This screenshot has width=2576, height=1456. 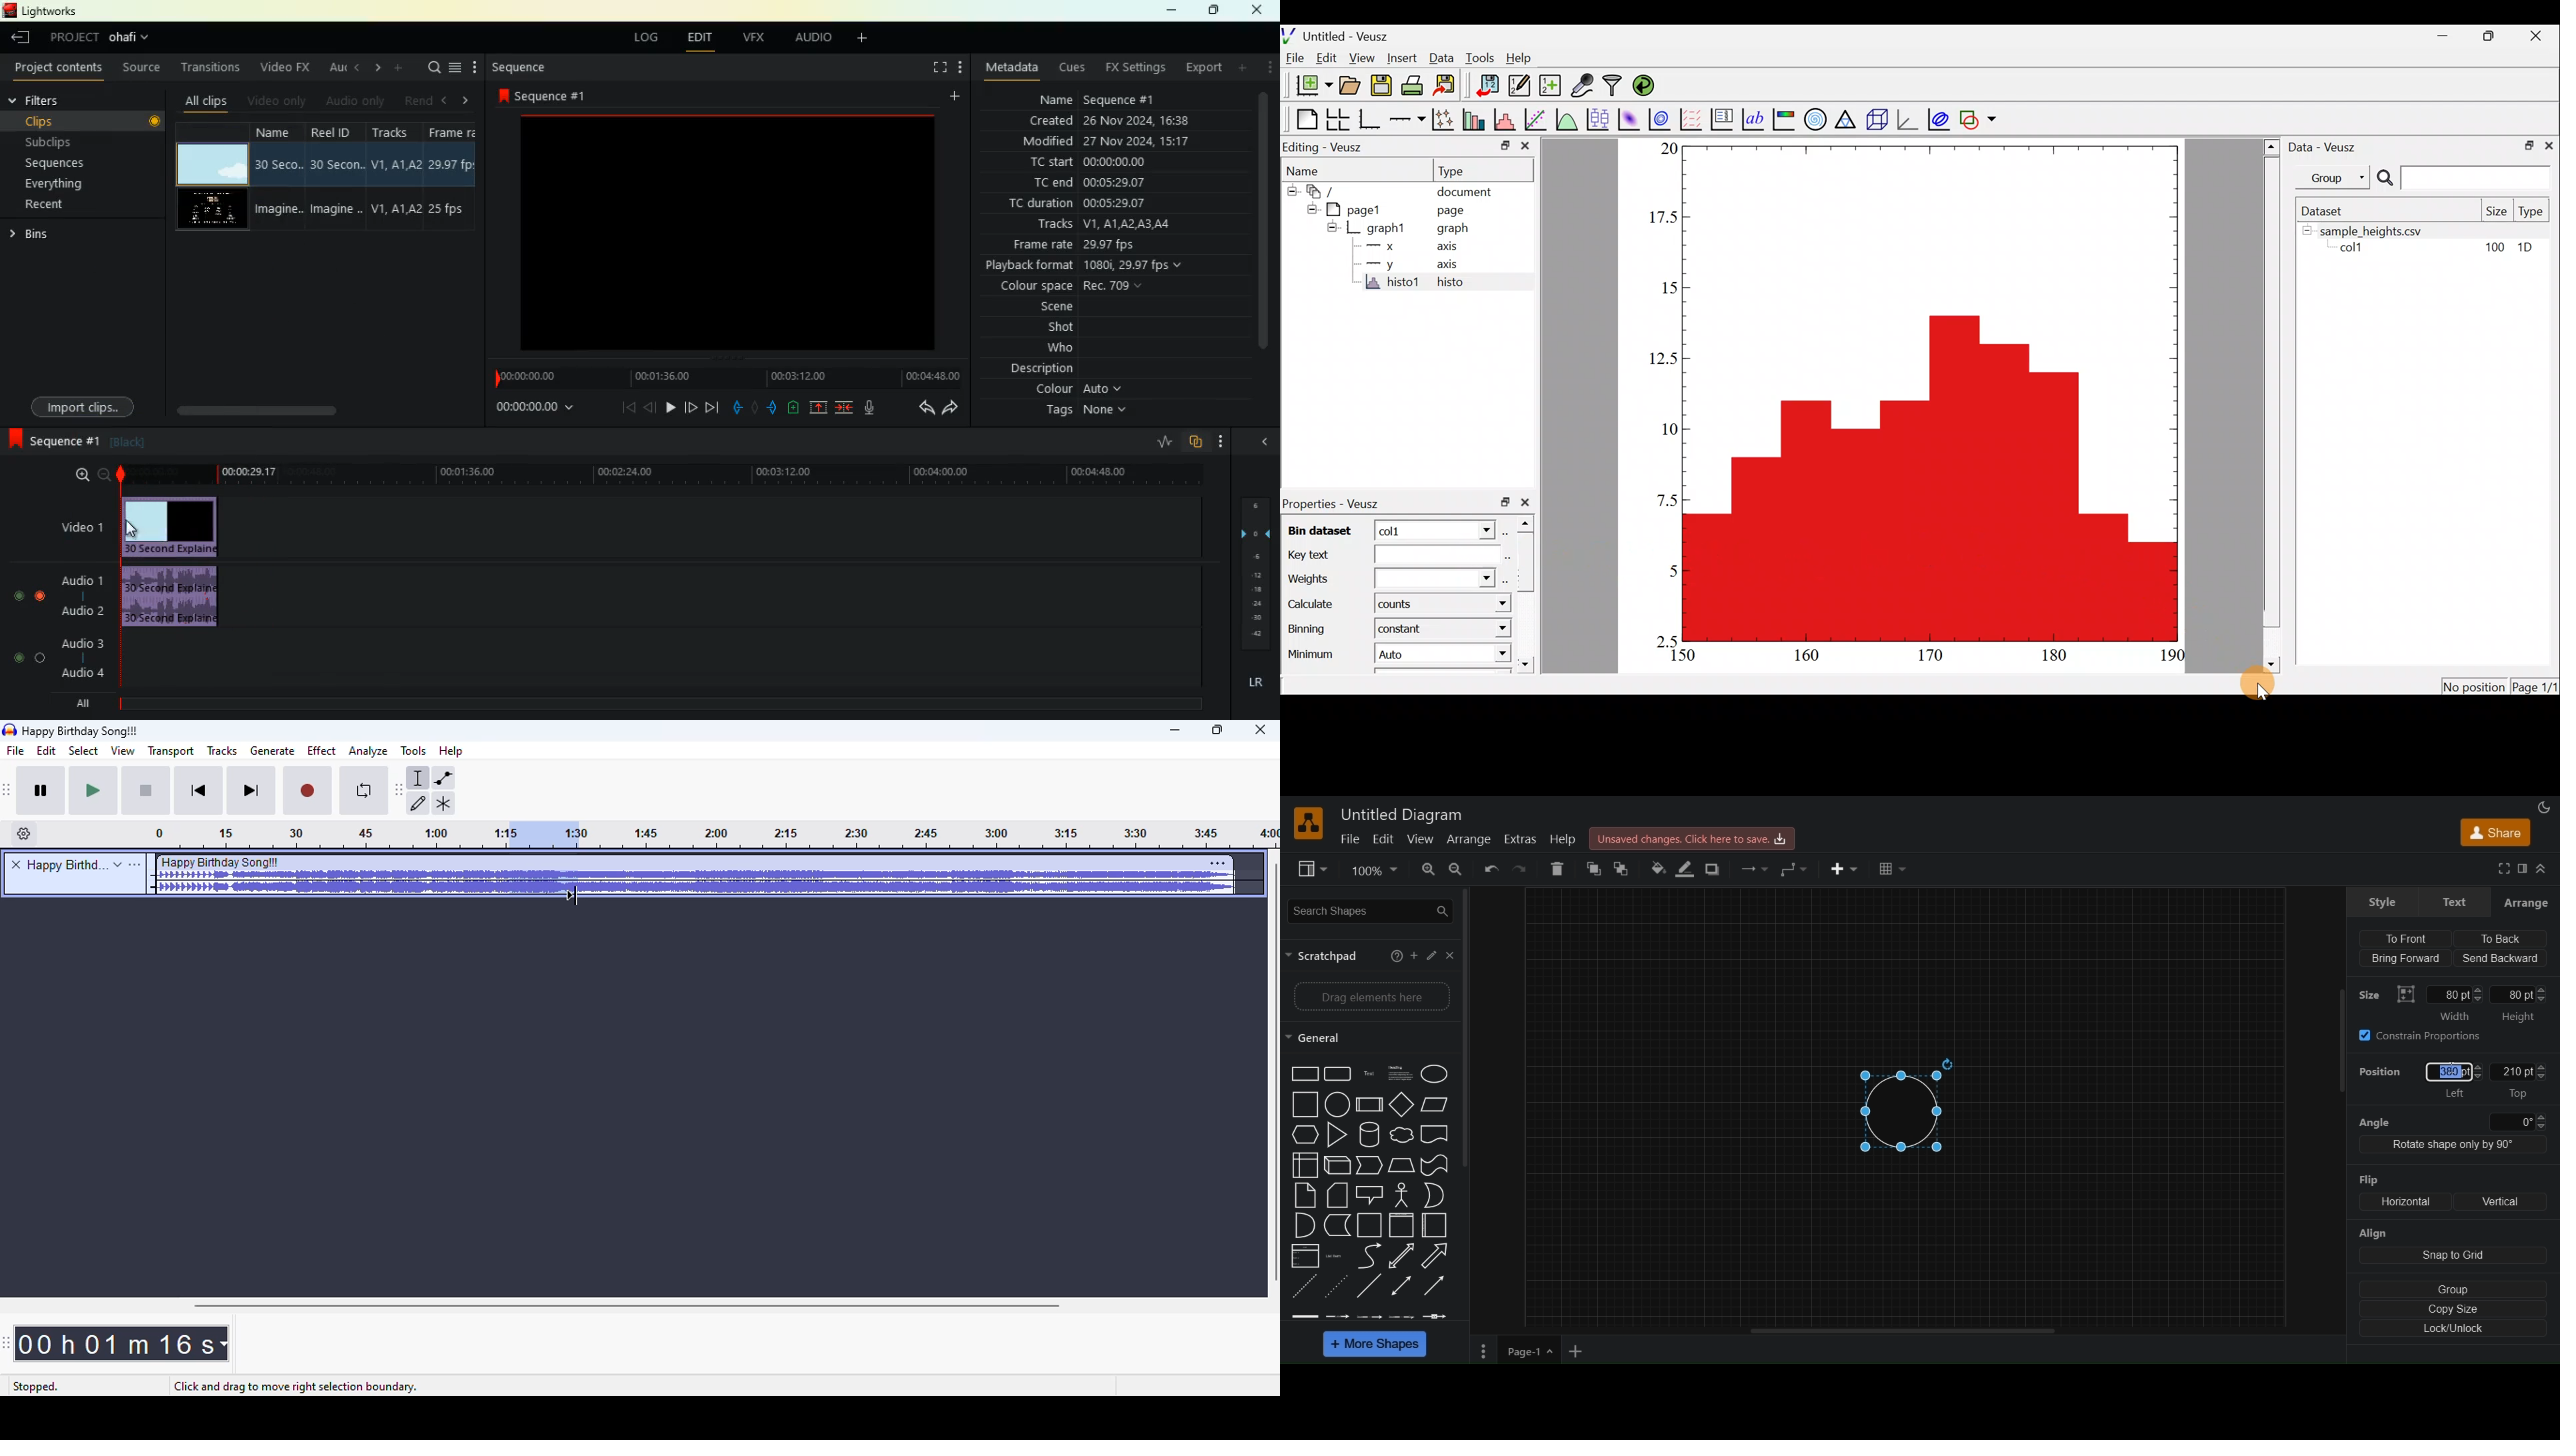 I want to click on Half moon, so click(x=1438, y=1195).